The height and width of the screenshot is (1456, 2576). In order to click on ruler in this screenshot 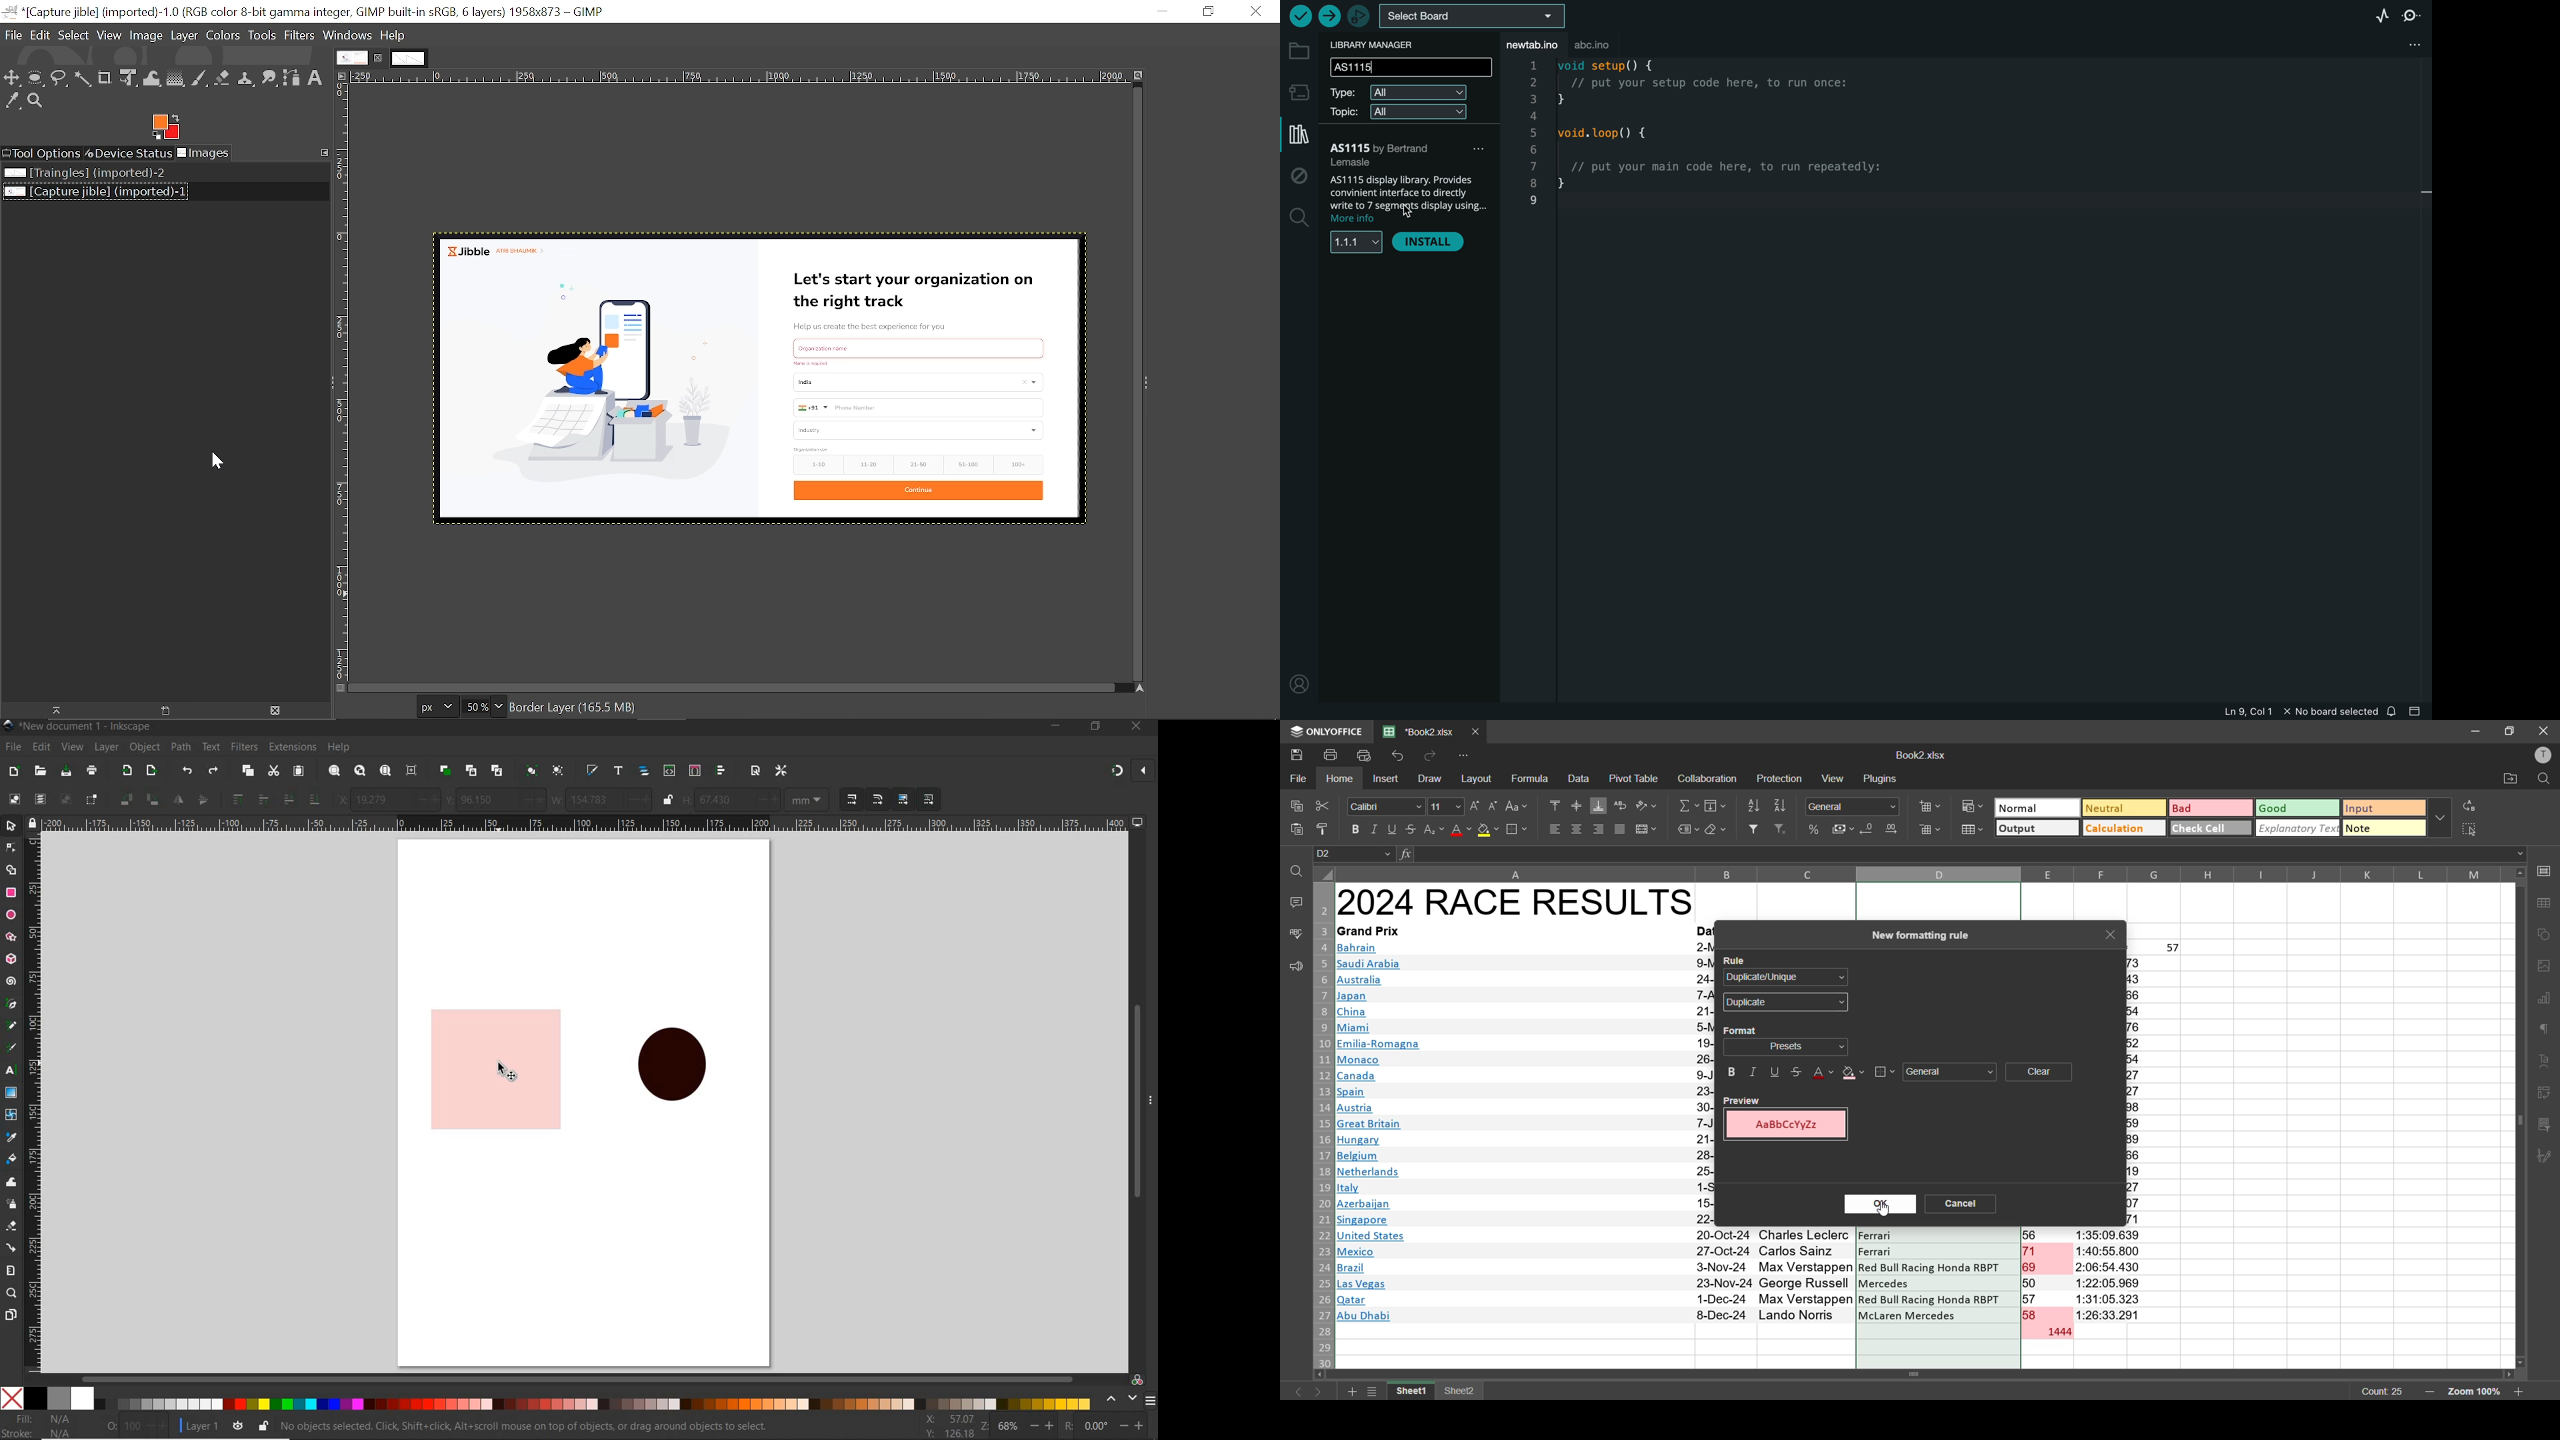, I will do `click(34, 1102)`.